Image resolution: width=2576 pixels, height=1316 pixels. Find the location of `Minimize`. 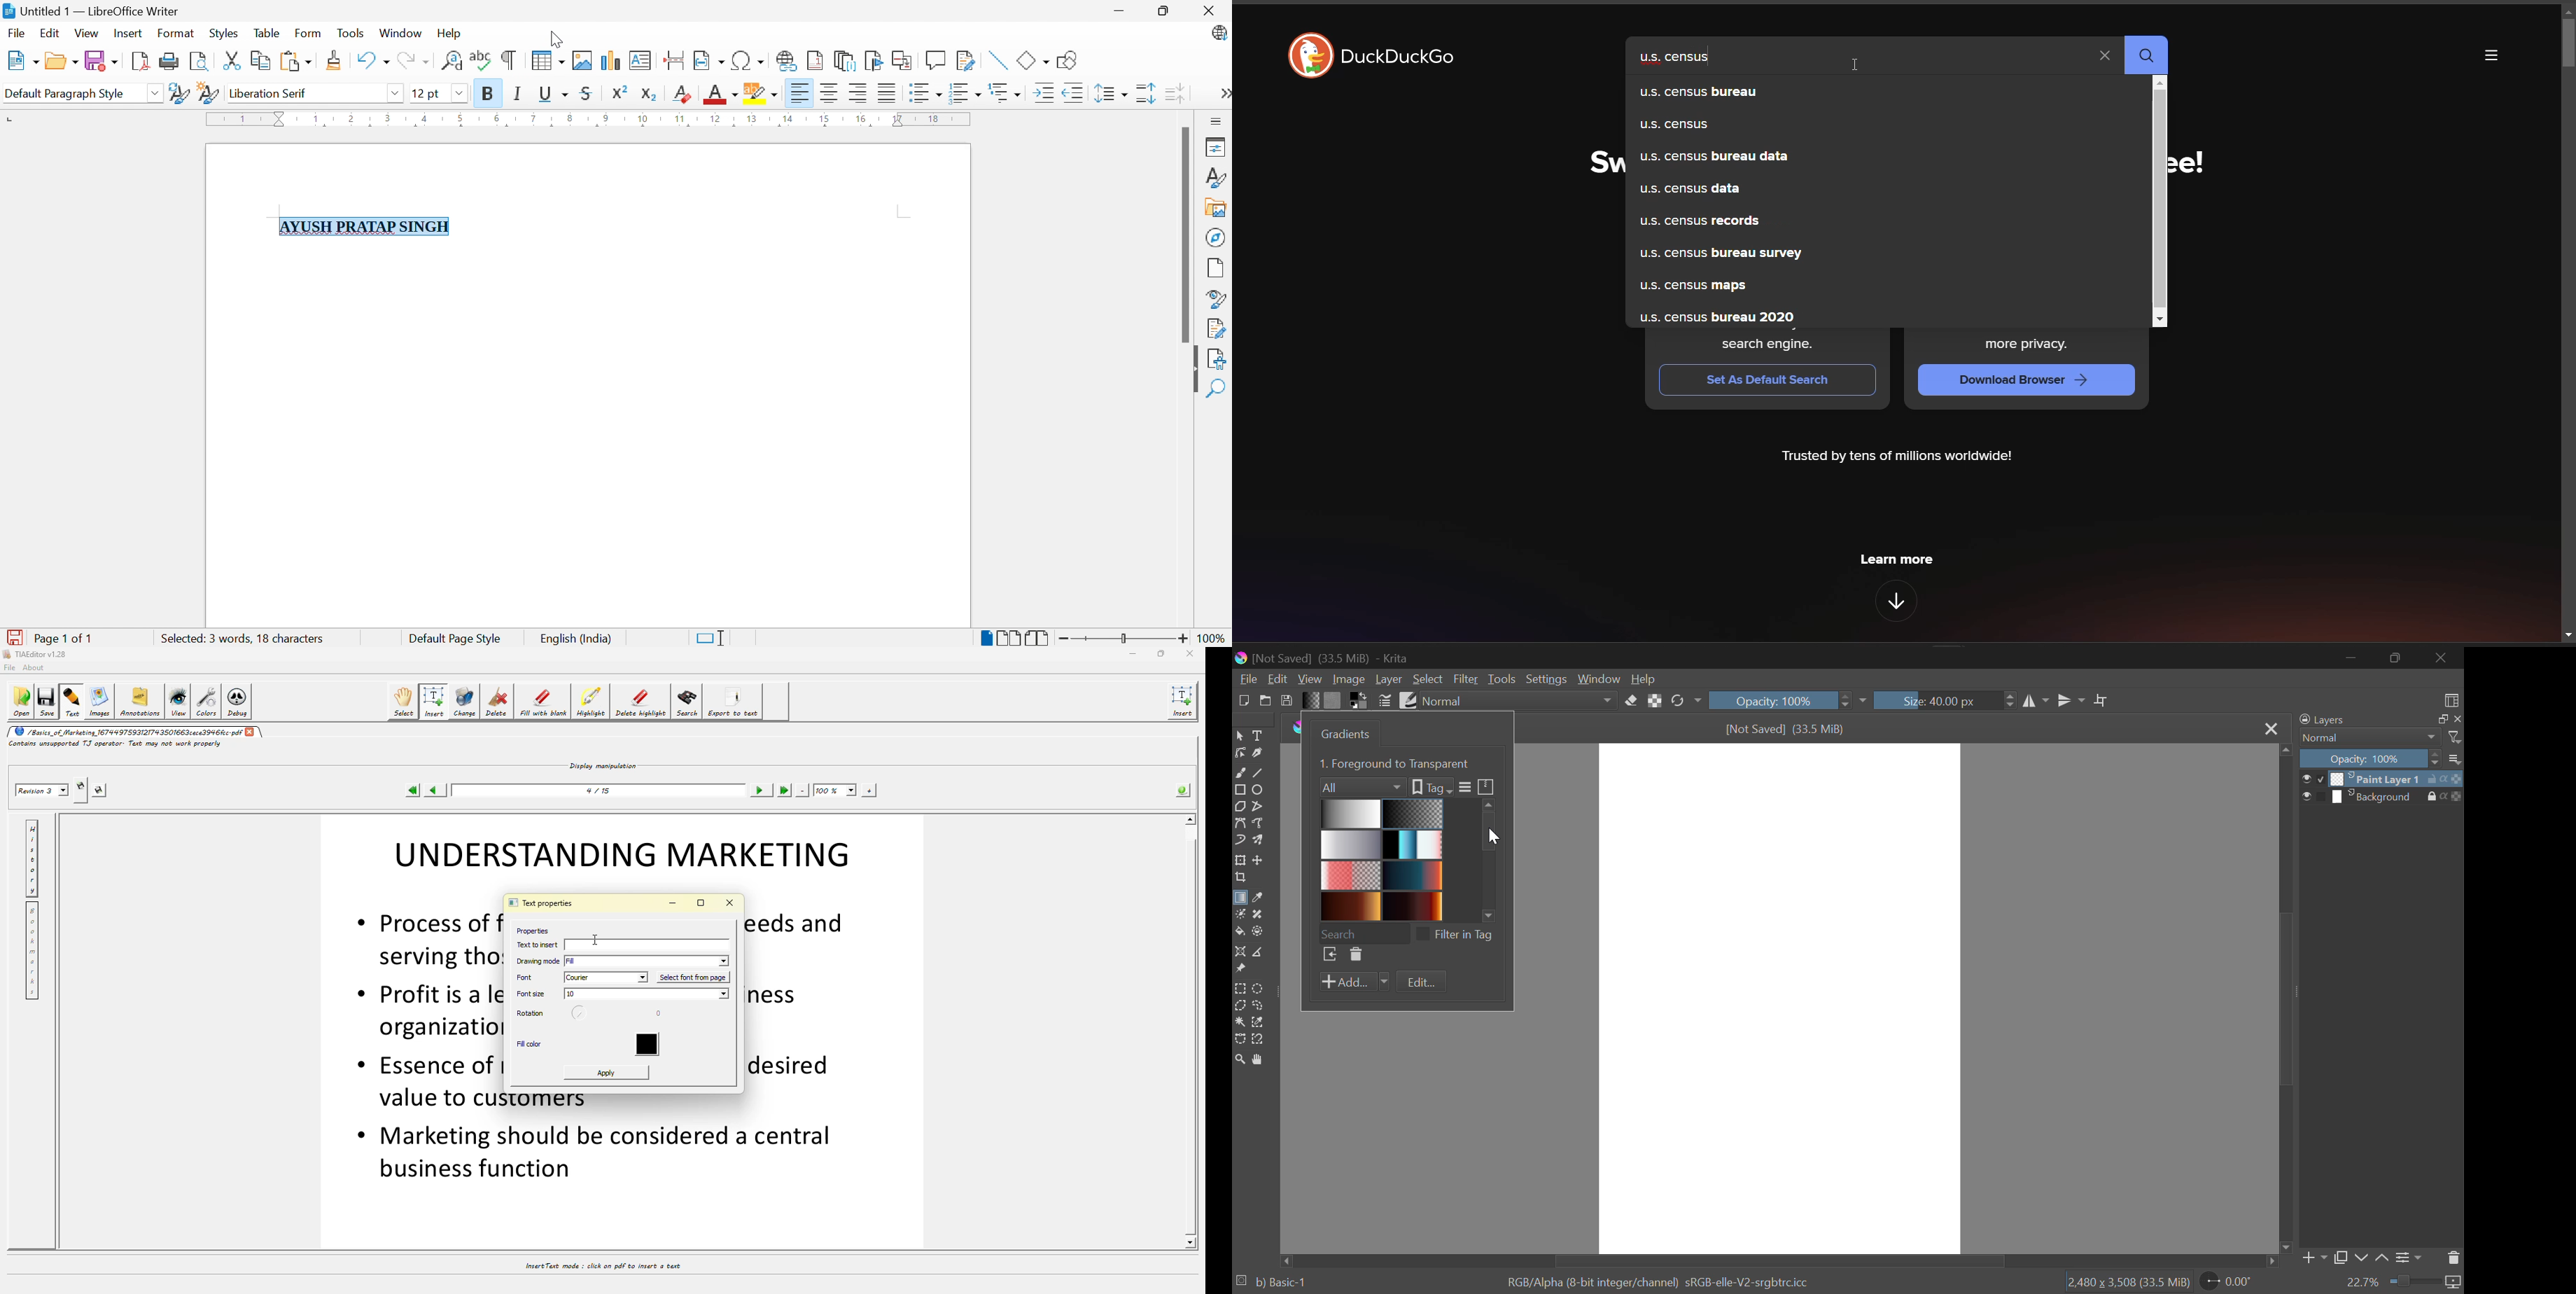

Minimize is located at coordinates (1118, 8).